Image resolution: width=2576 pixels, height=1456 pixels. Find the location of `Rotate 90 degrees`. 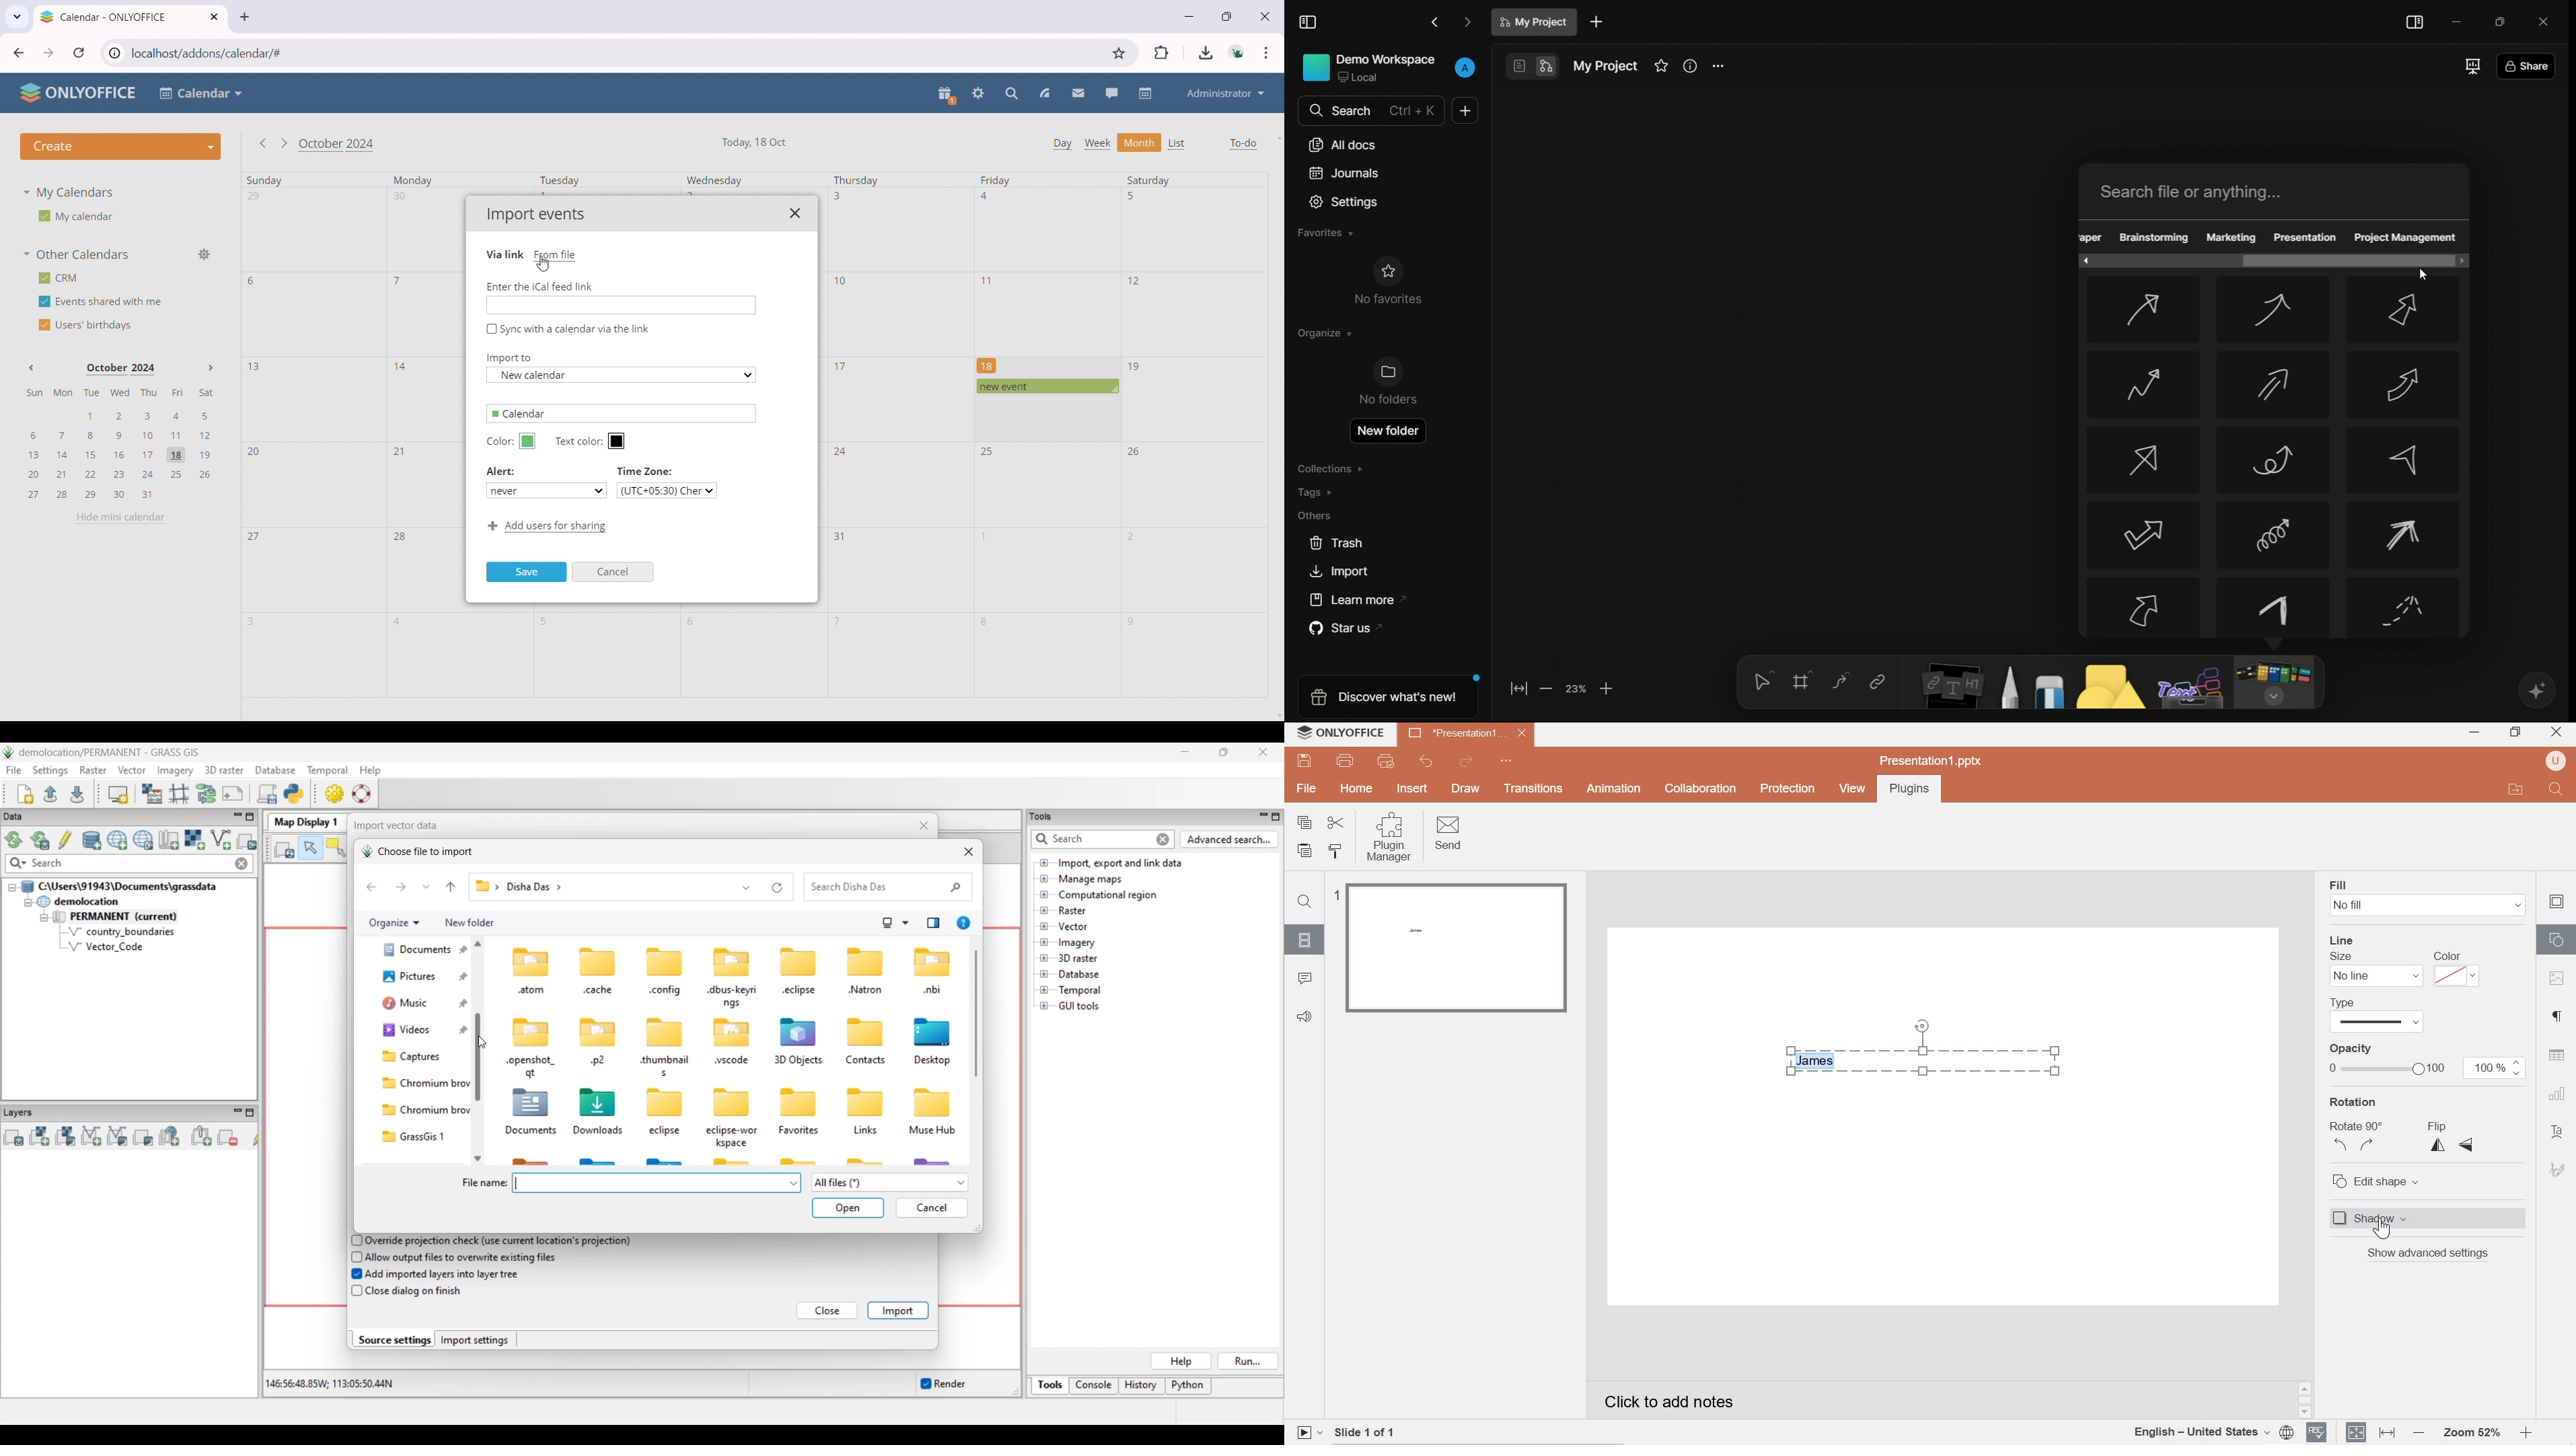

Rotate 90 degrees is located at coordinates (2357, 1140).